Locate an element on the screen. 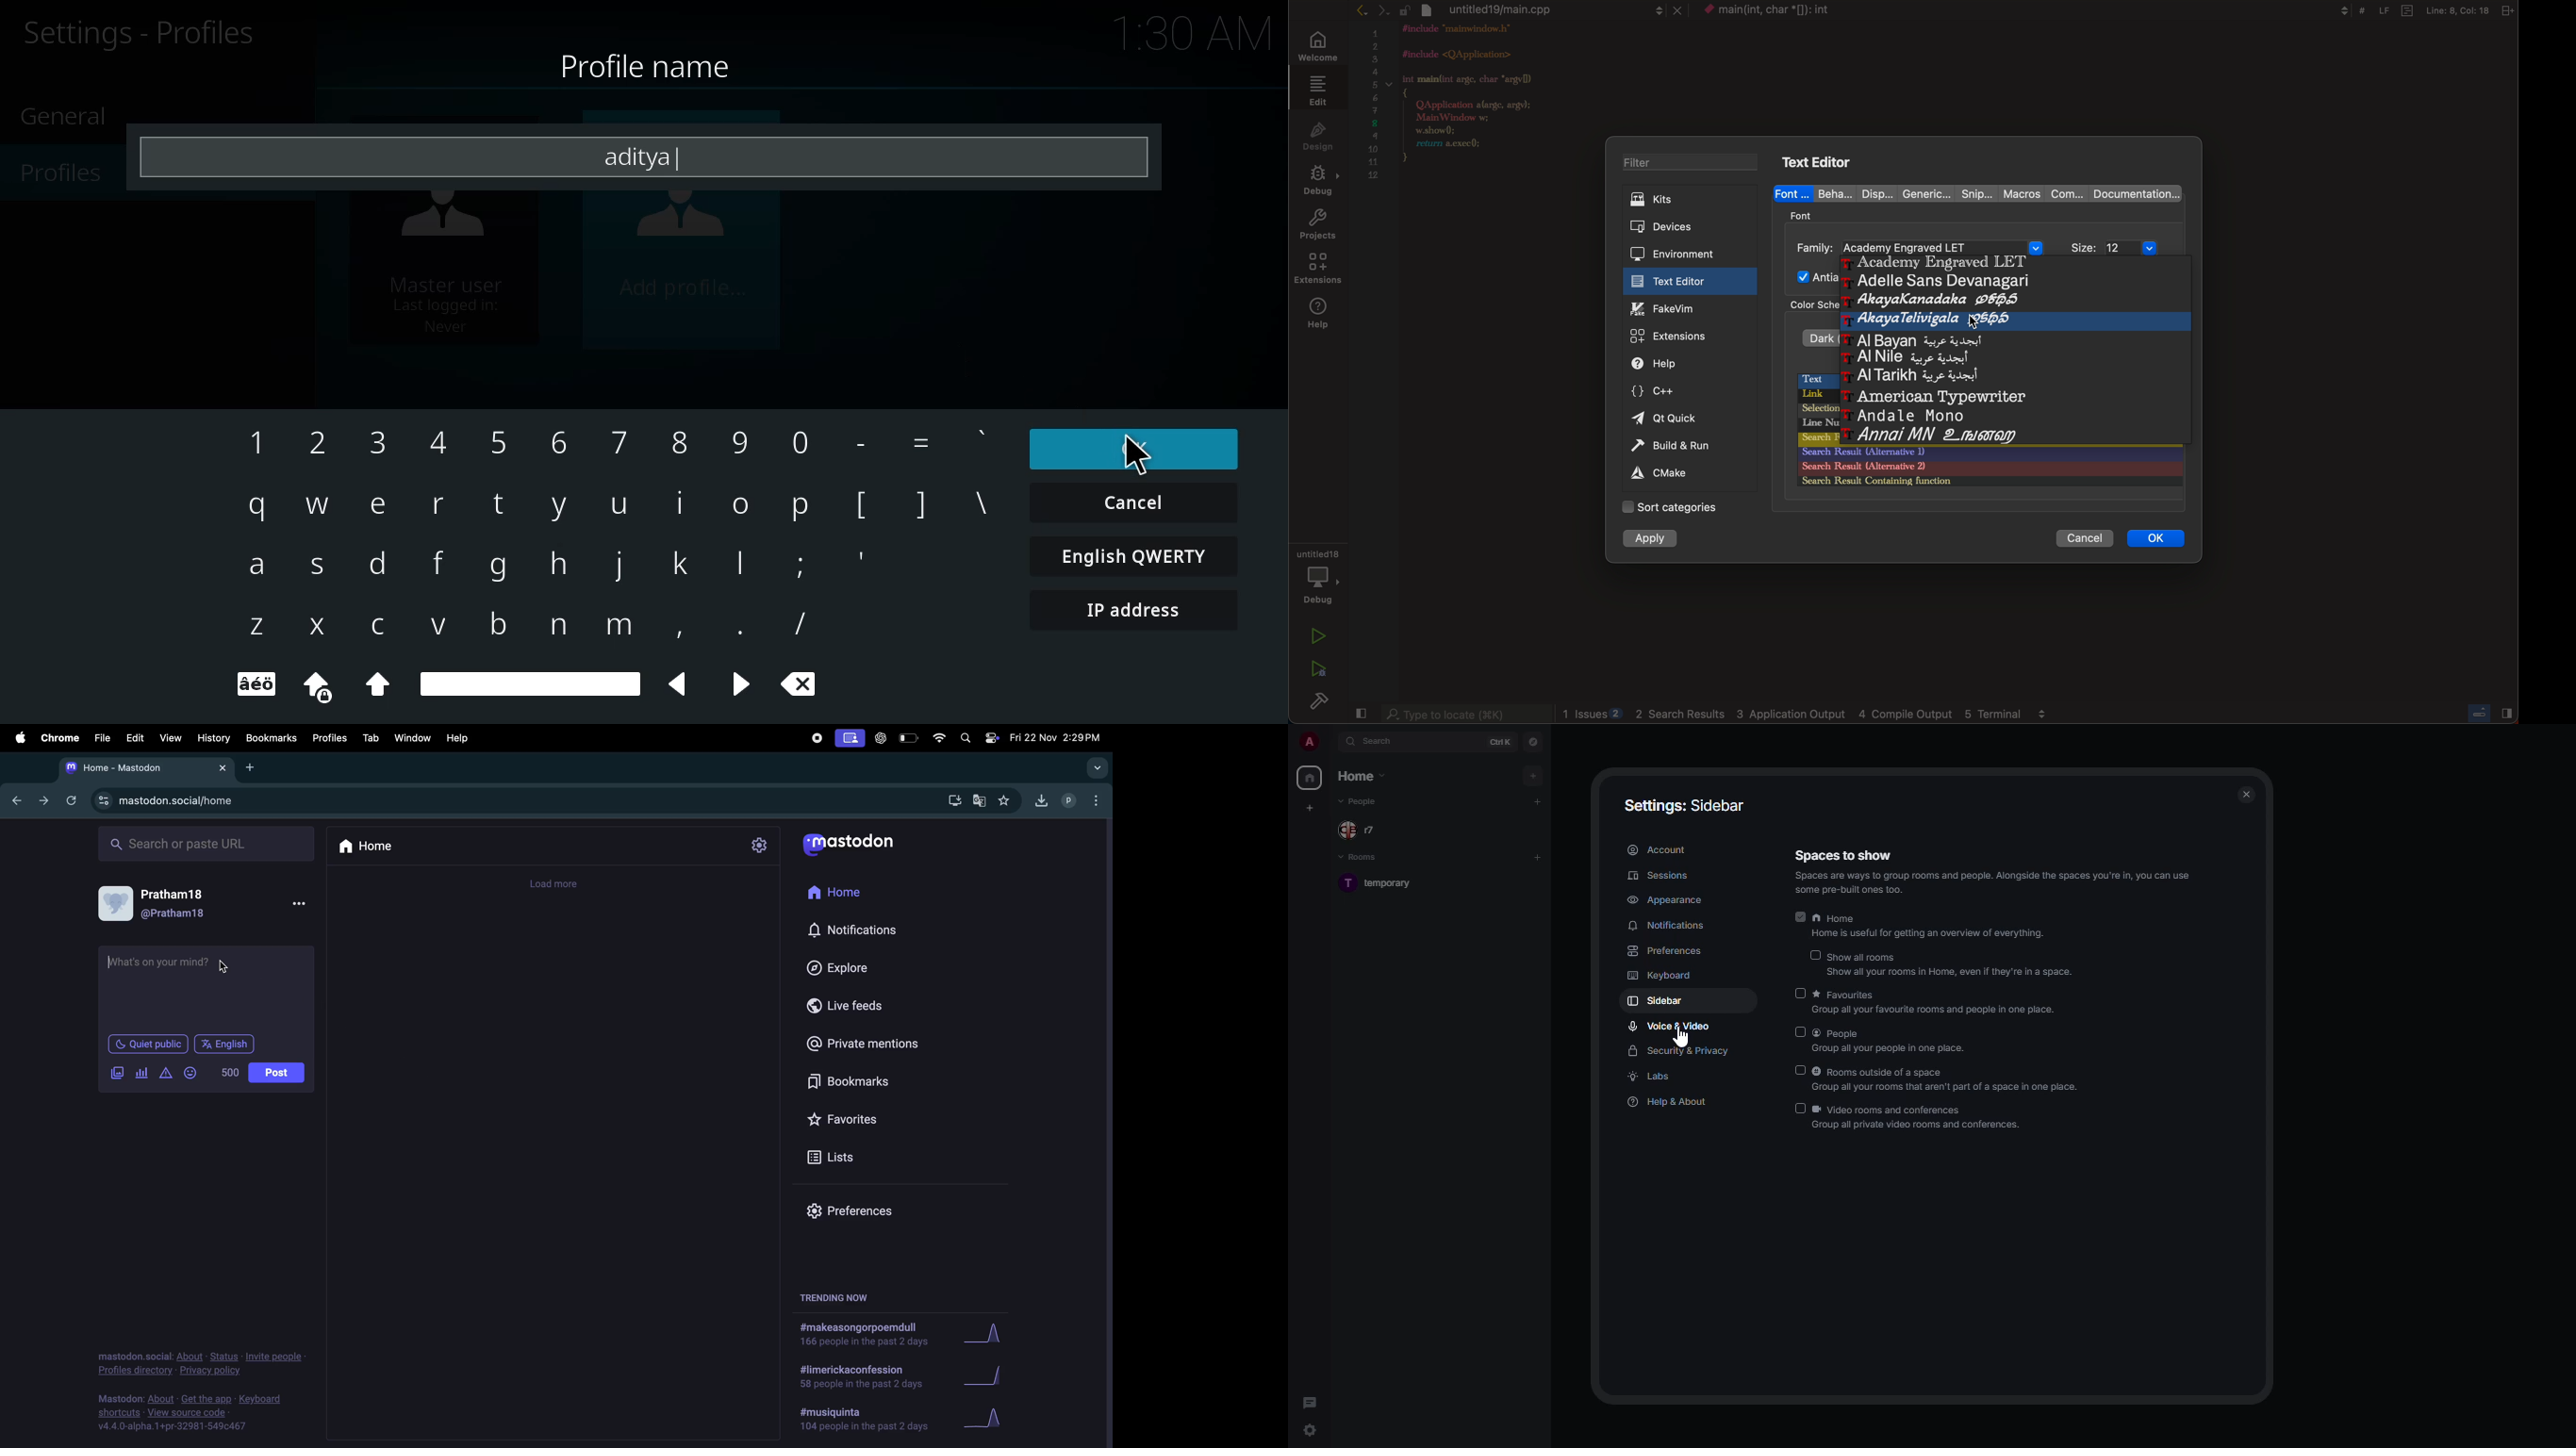 The width and height of the screenshot is (2576, 1456). translate is located at coordinates (980, 800).